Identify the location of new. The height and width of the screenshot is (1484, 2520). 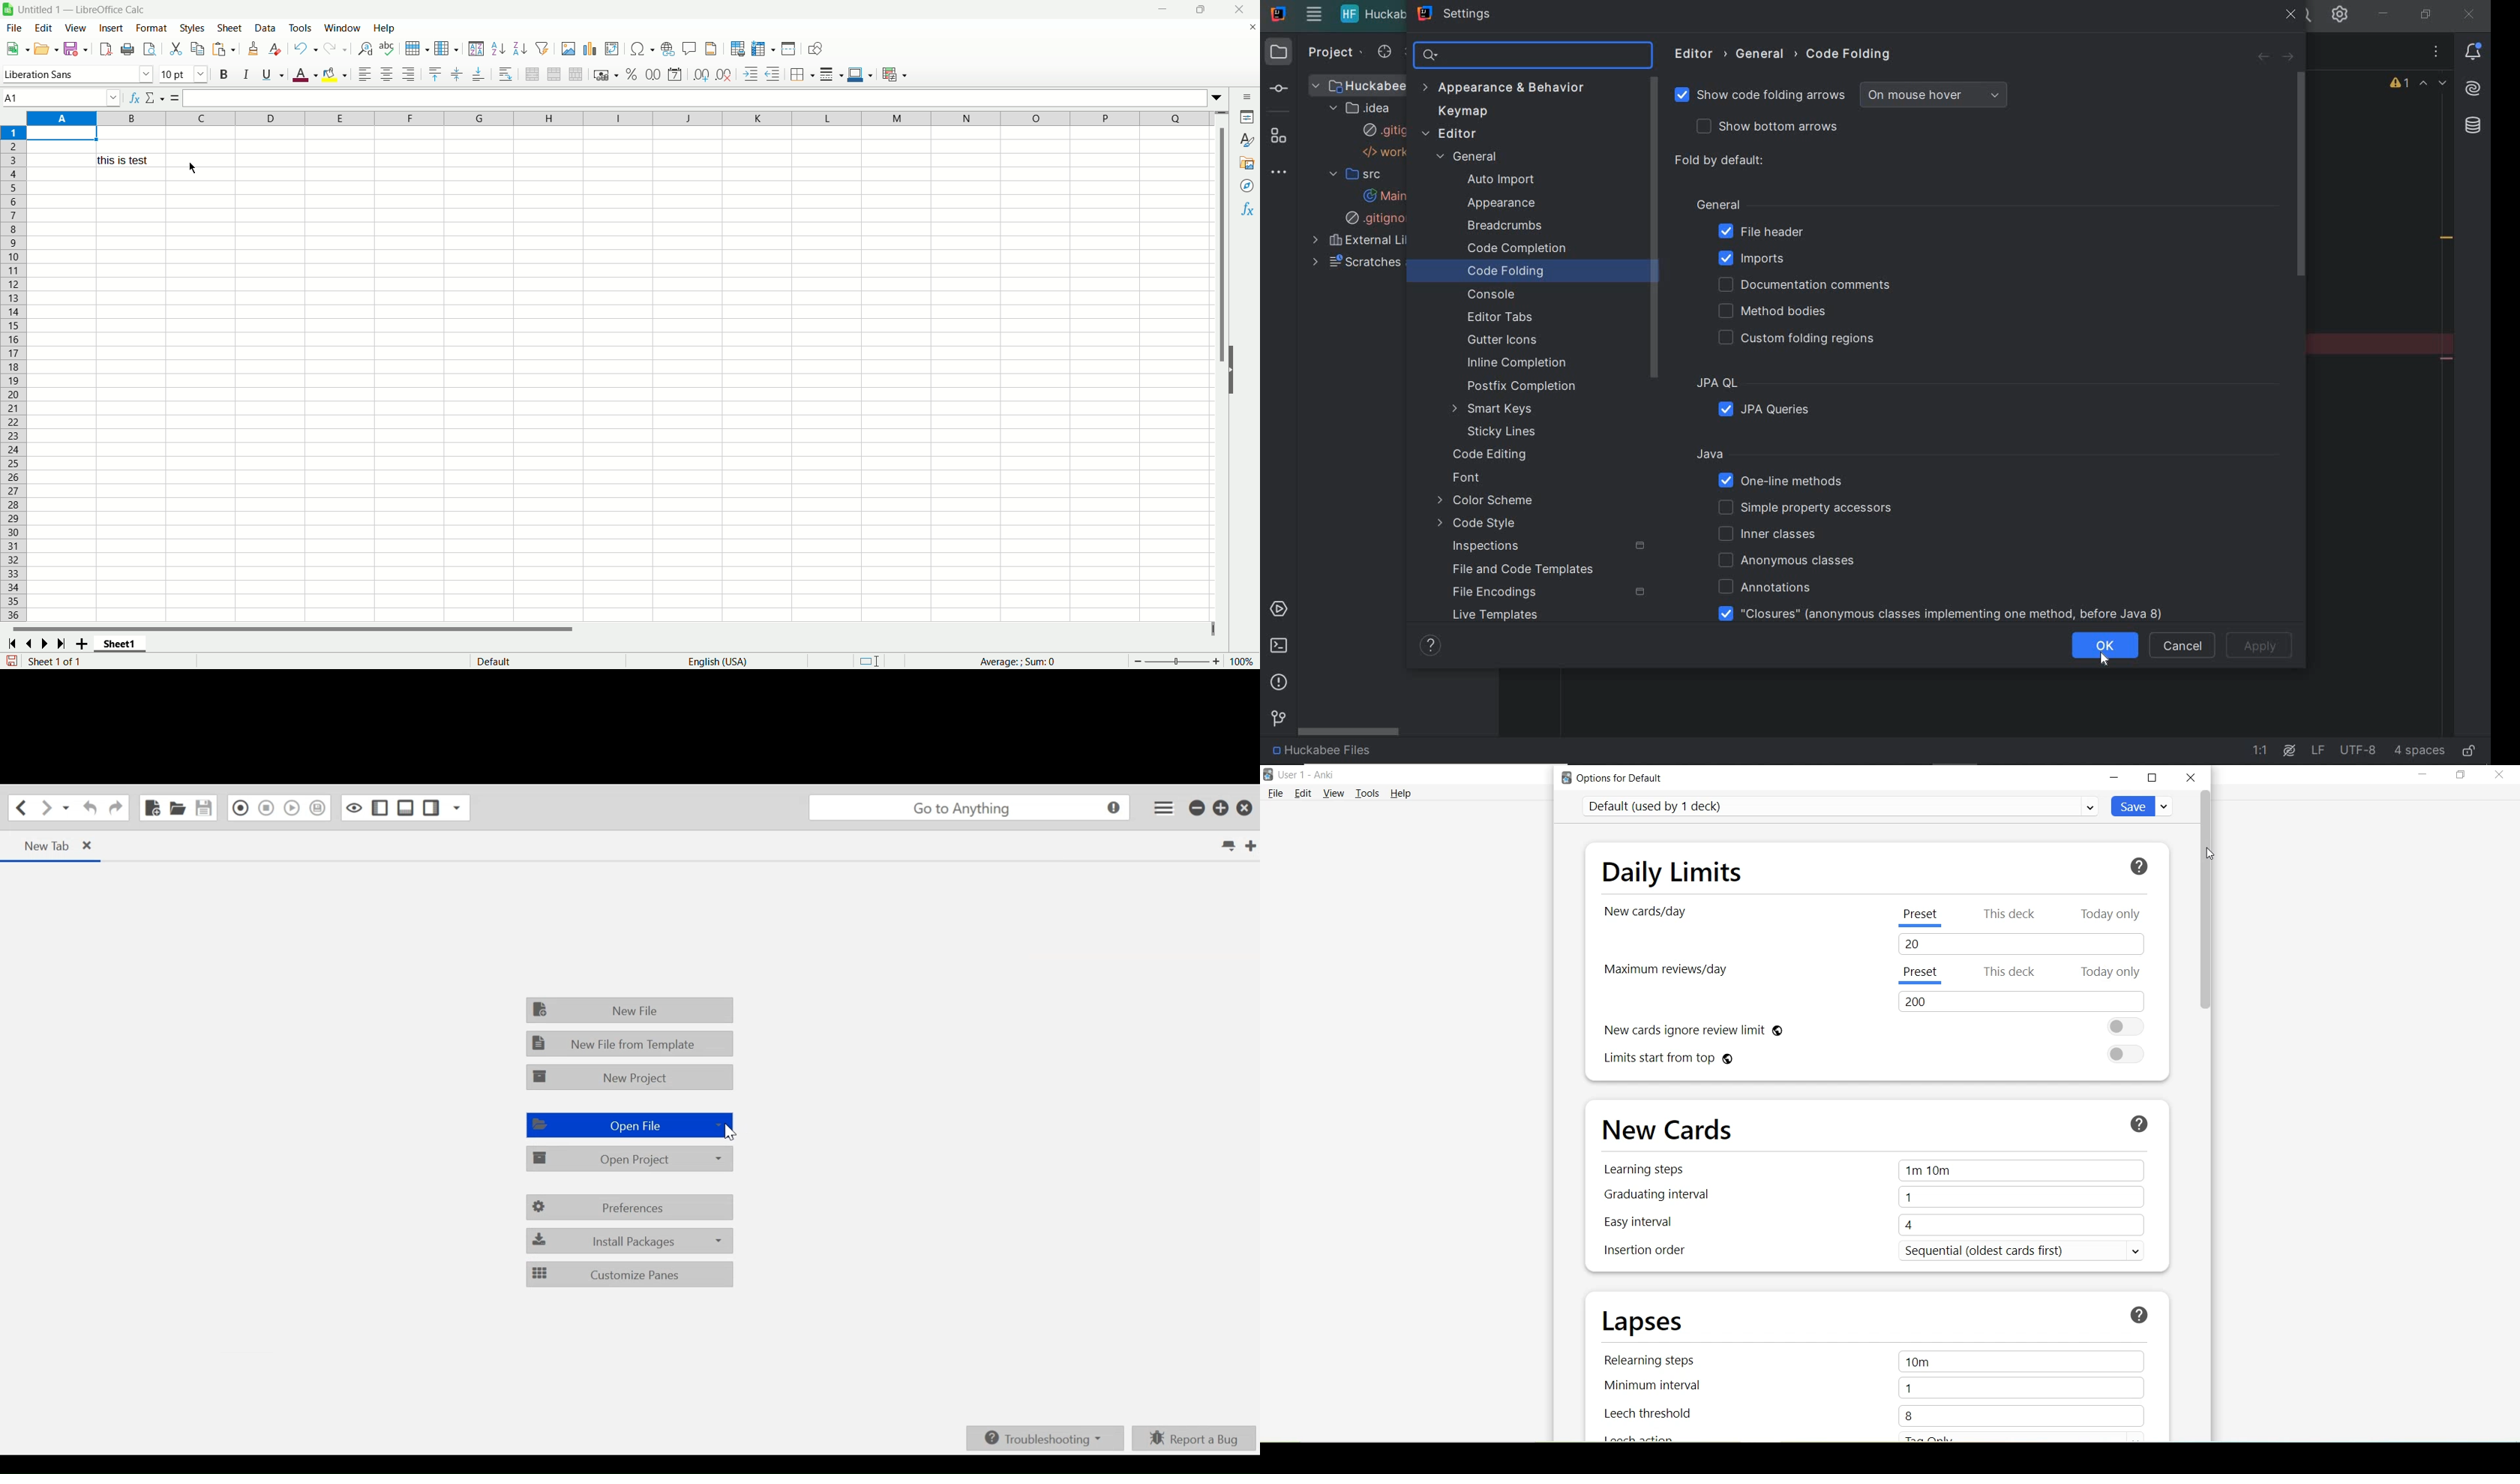
(16, 49).